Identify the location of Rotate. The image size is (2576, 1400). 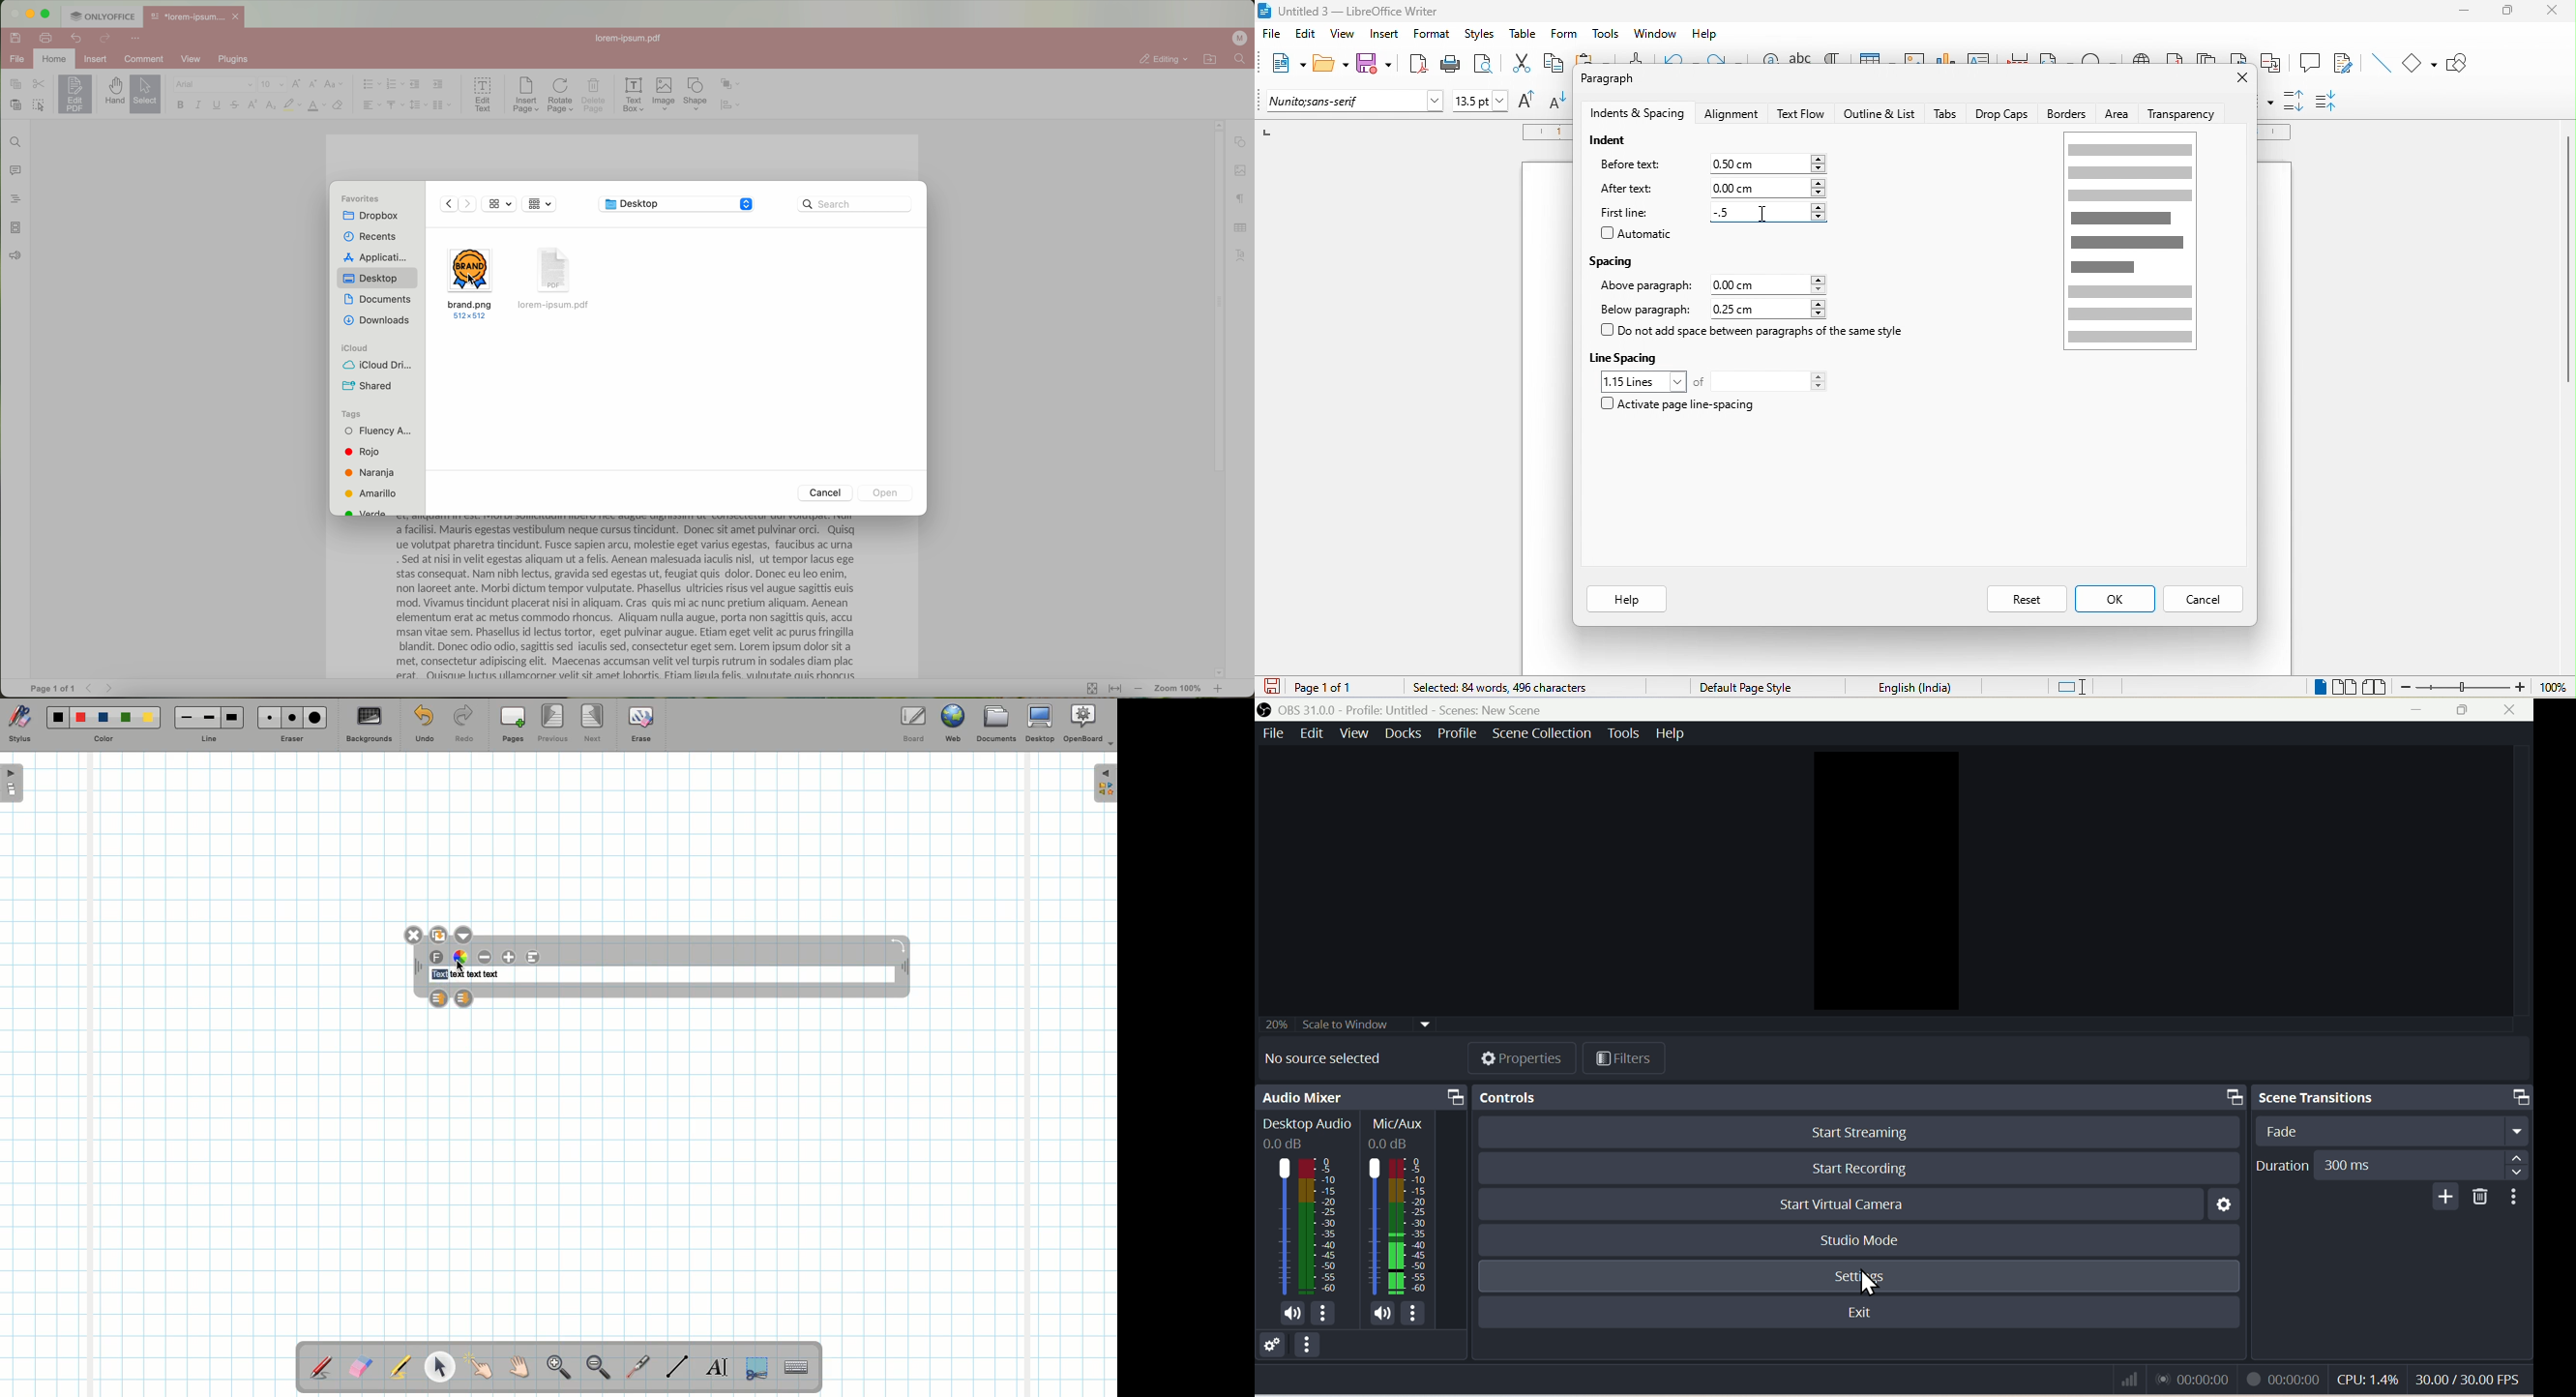
(898, 945).